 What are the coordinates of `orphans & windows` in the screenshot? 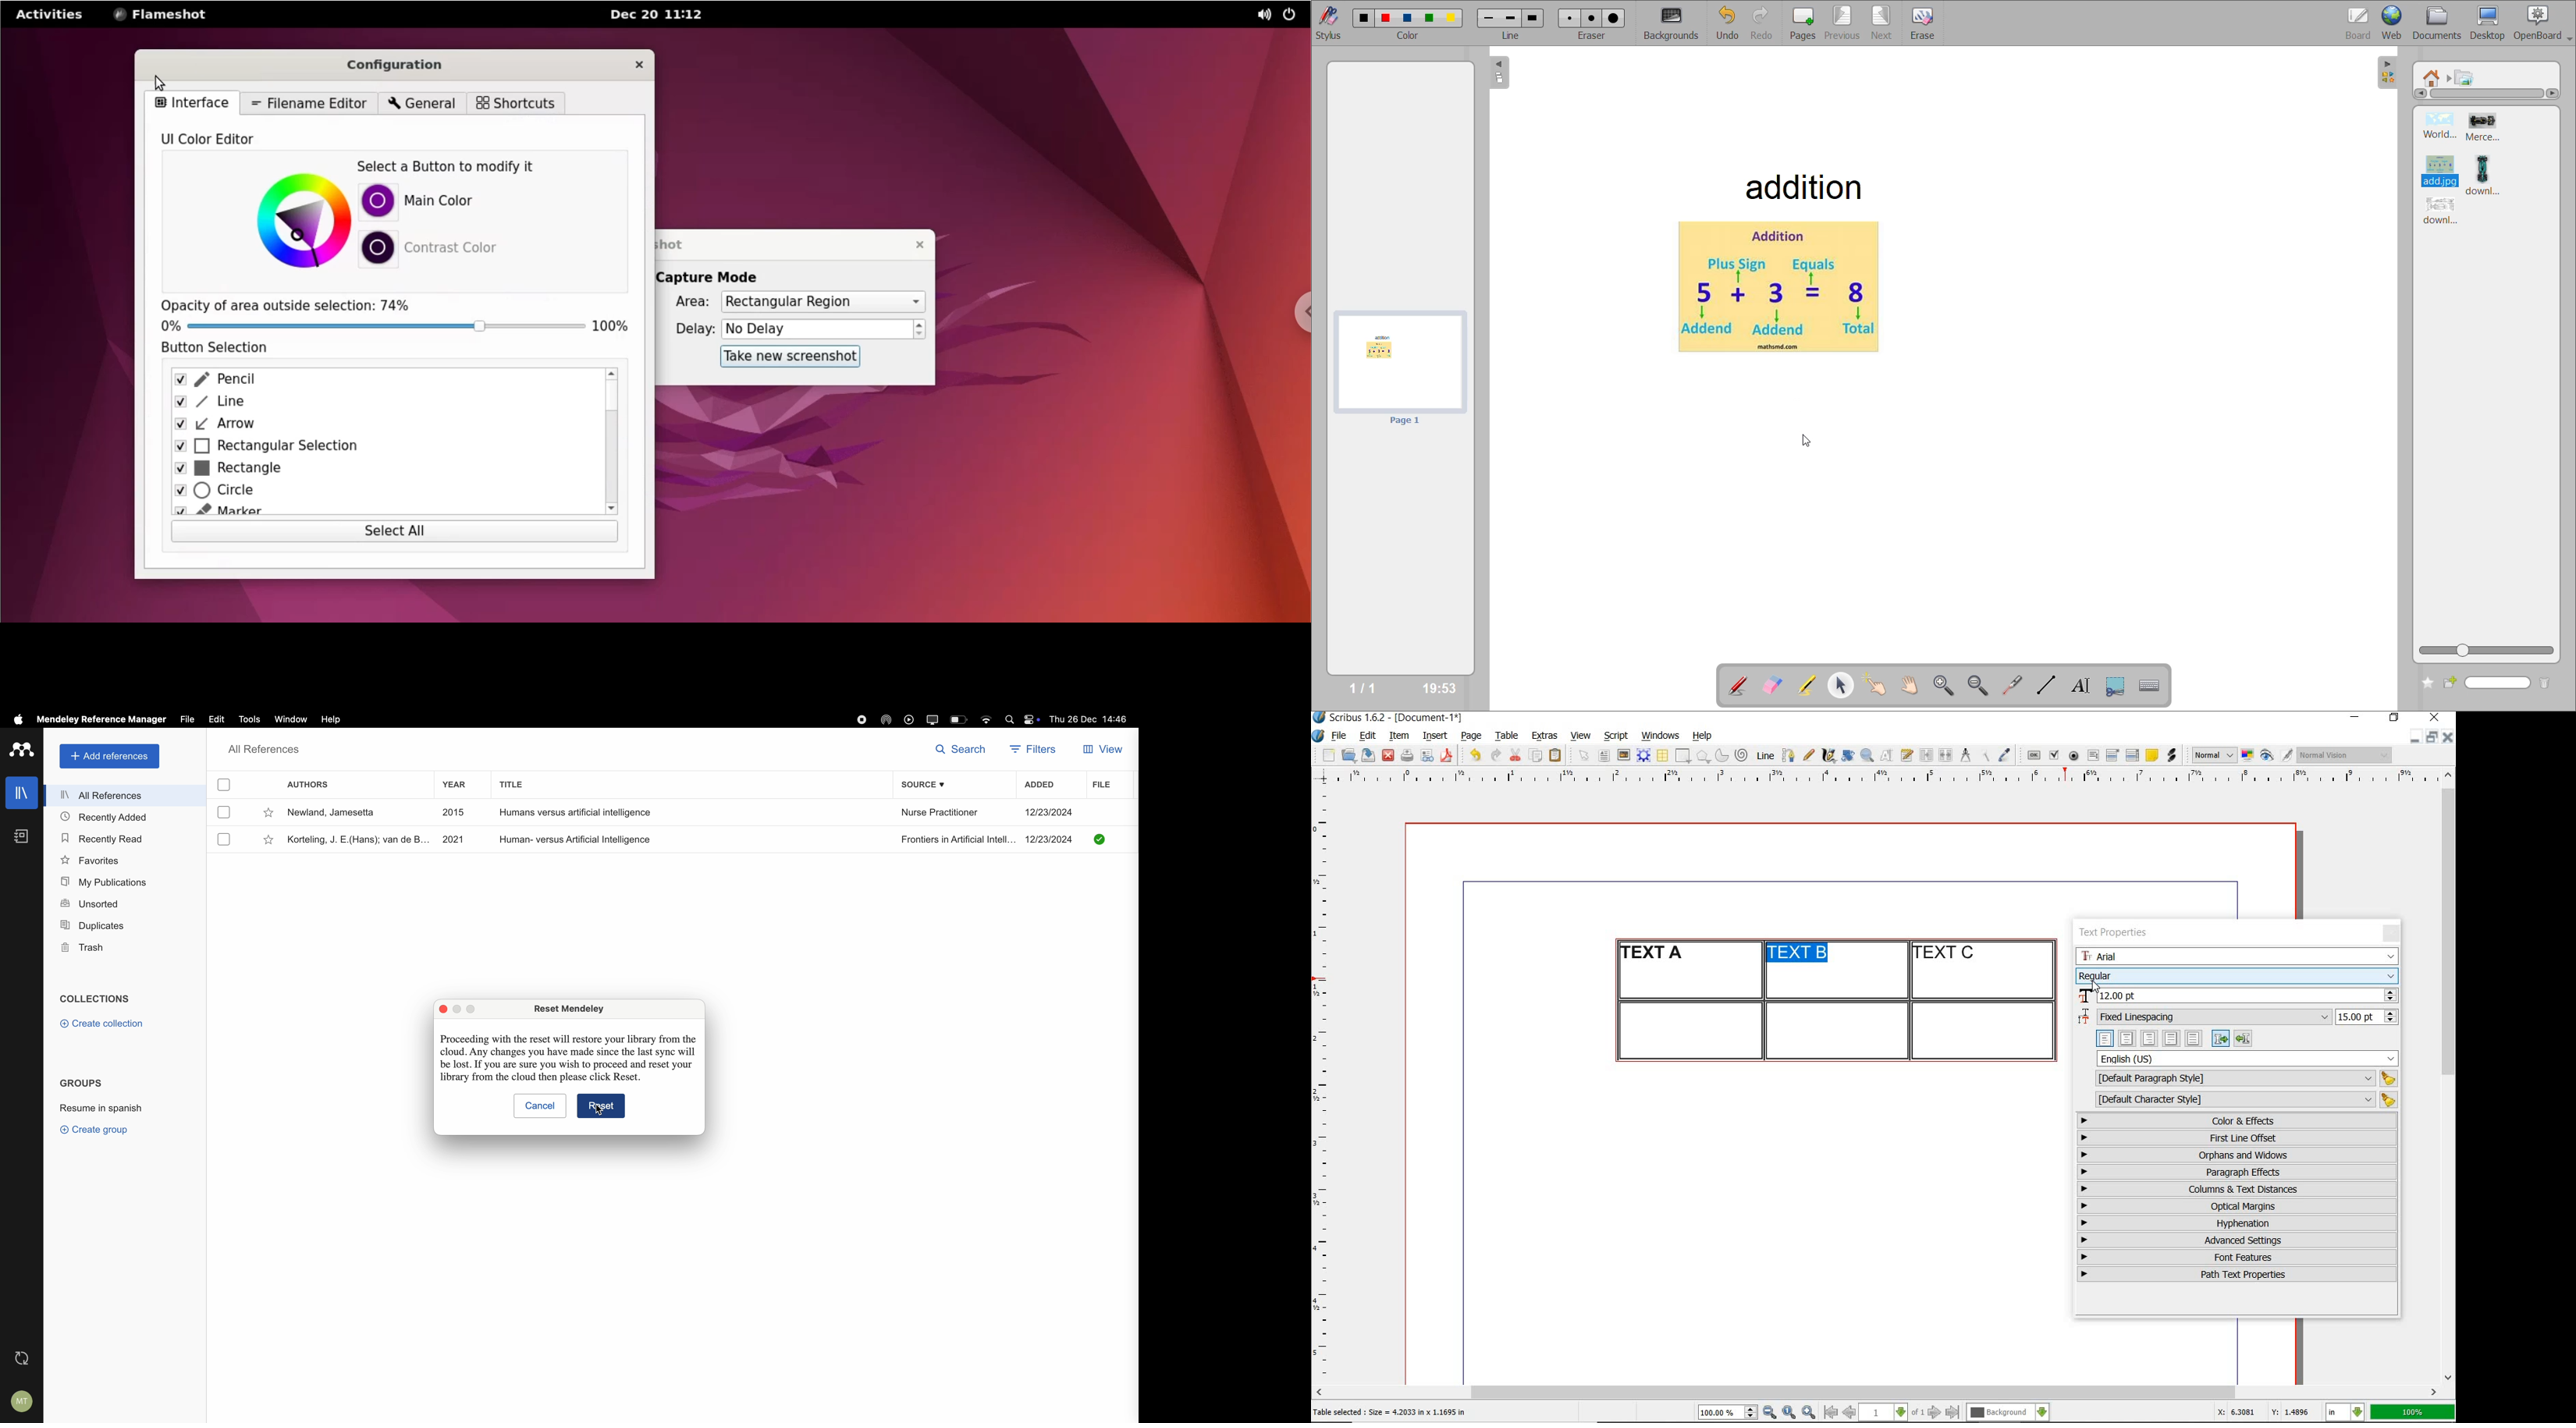 It's located at (2236, 1156).